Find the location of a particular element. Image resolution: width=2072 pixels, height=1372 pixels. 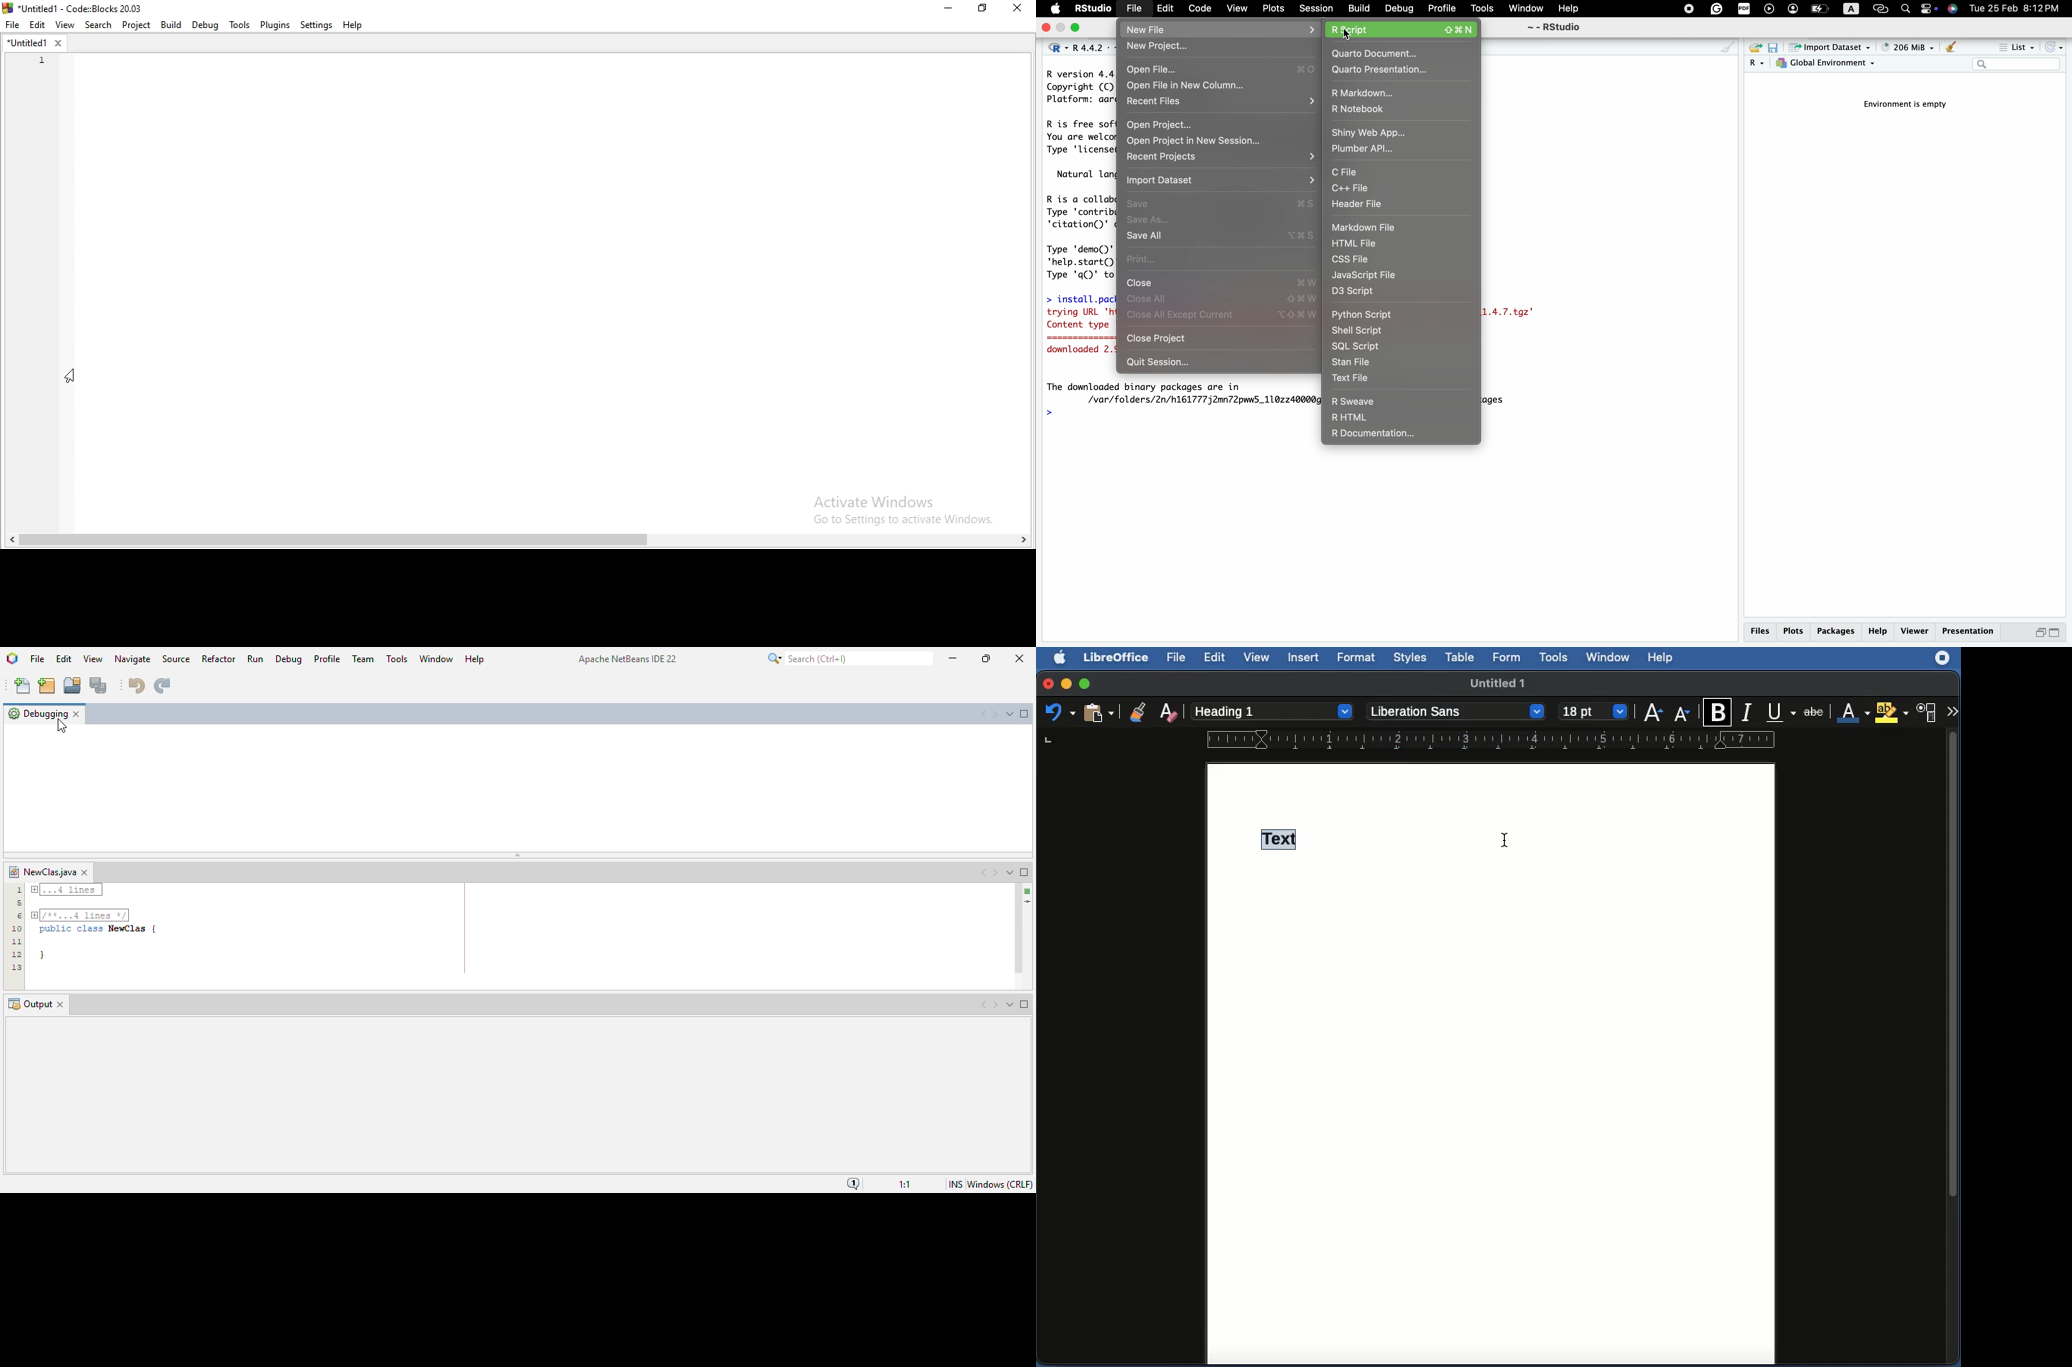

save all is located at coordinates (1223, 237).